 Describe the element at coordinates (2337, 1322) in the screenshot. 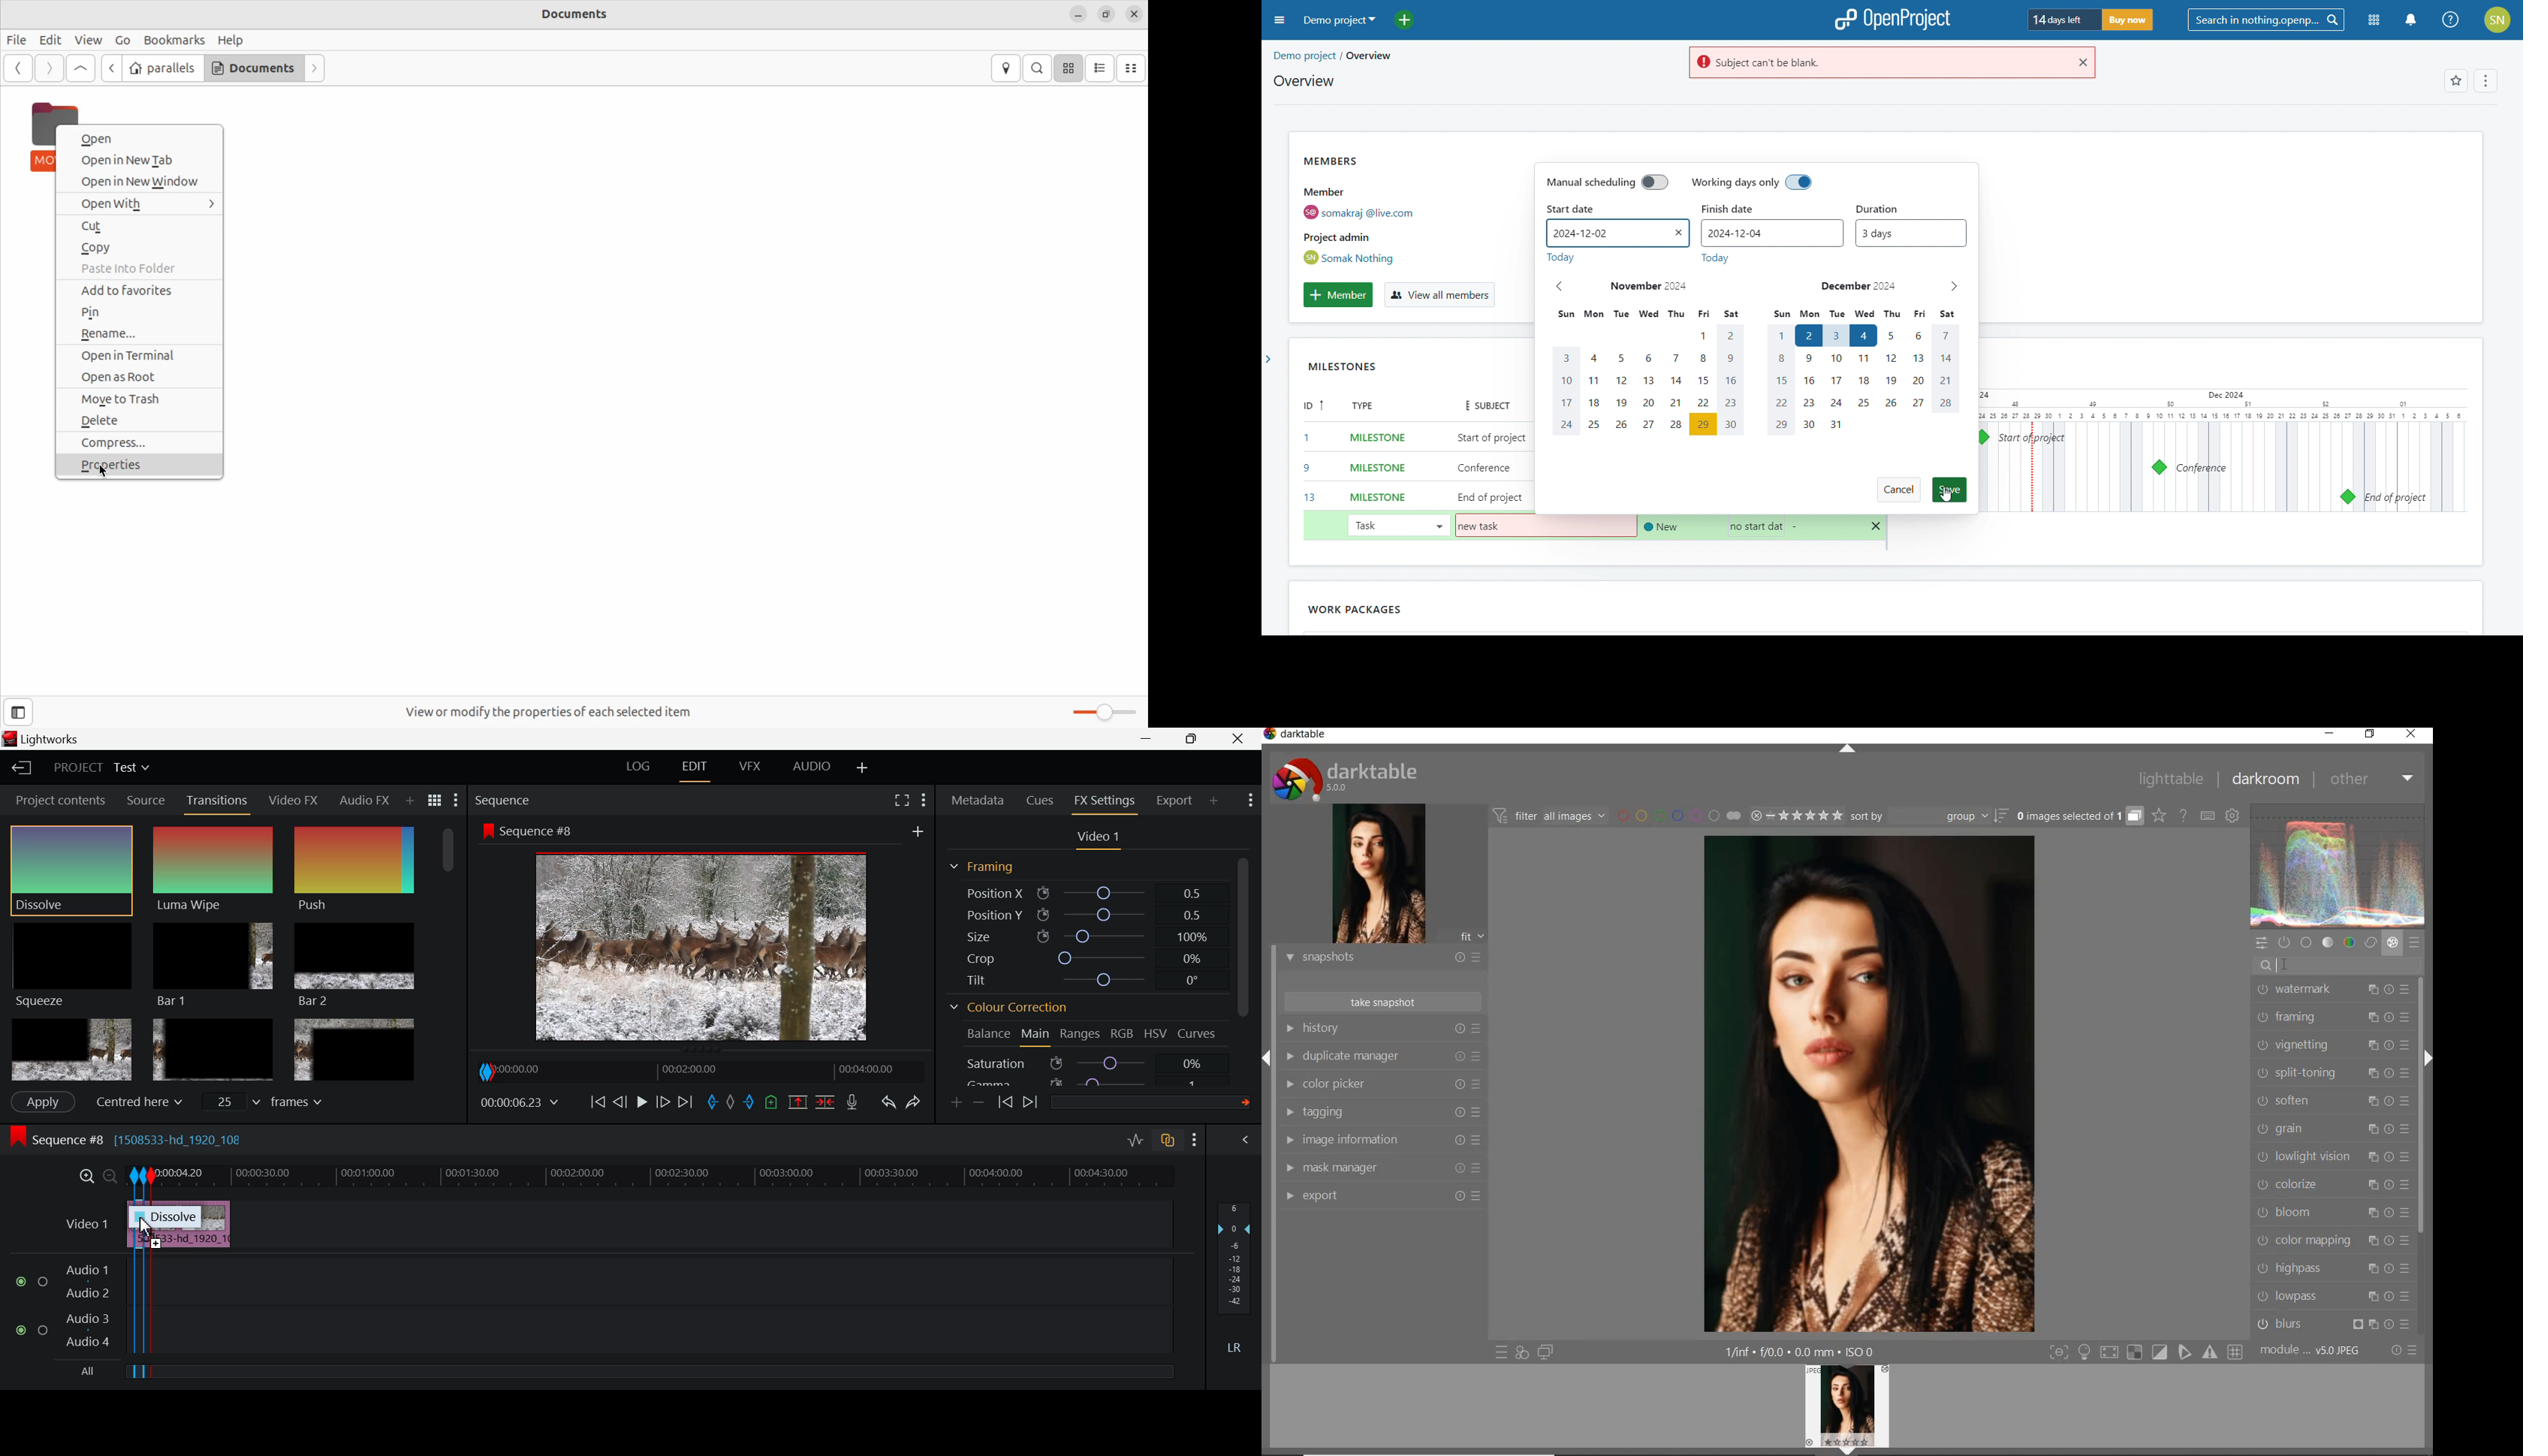

I see `blurs` at that location.